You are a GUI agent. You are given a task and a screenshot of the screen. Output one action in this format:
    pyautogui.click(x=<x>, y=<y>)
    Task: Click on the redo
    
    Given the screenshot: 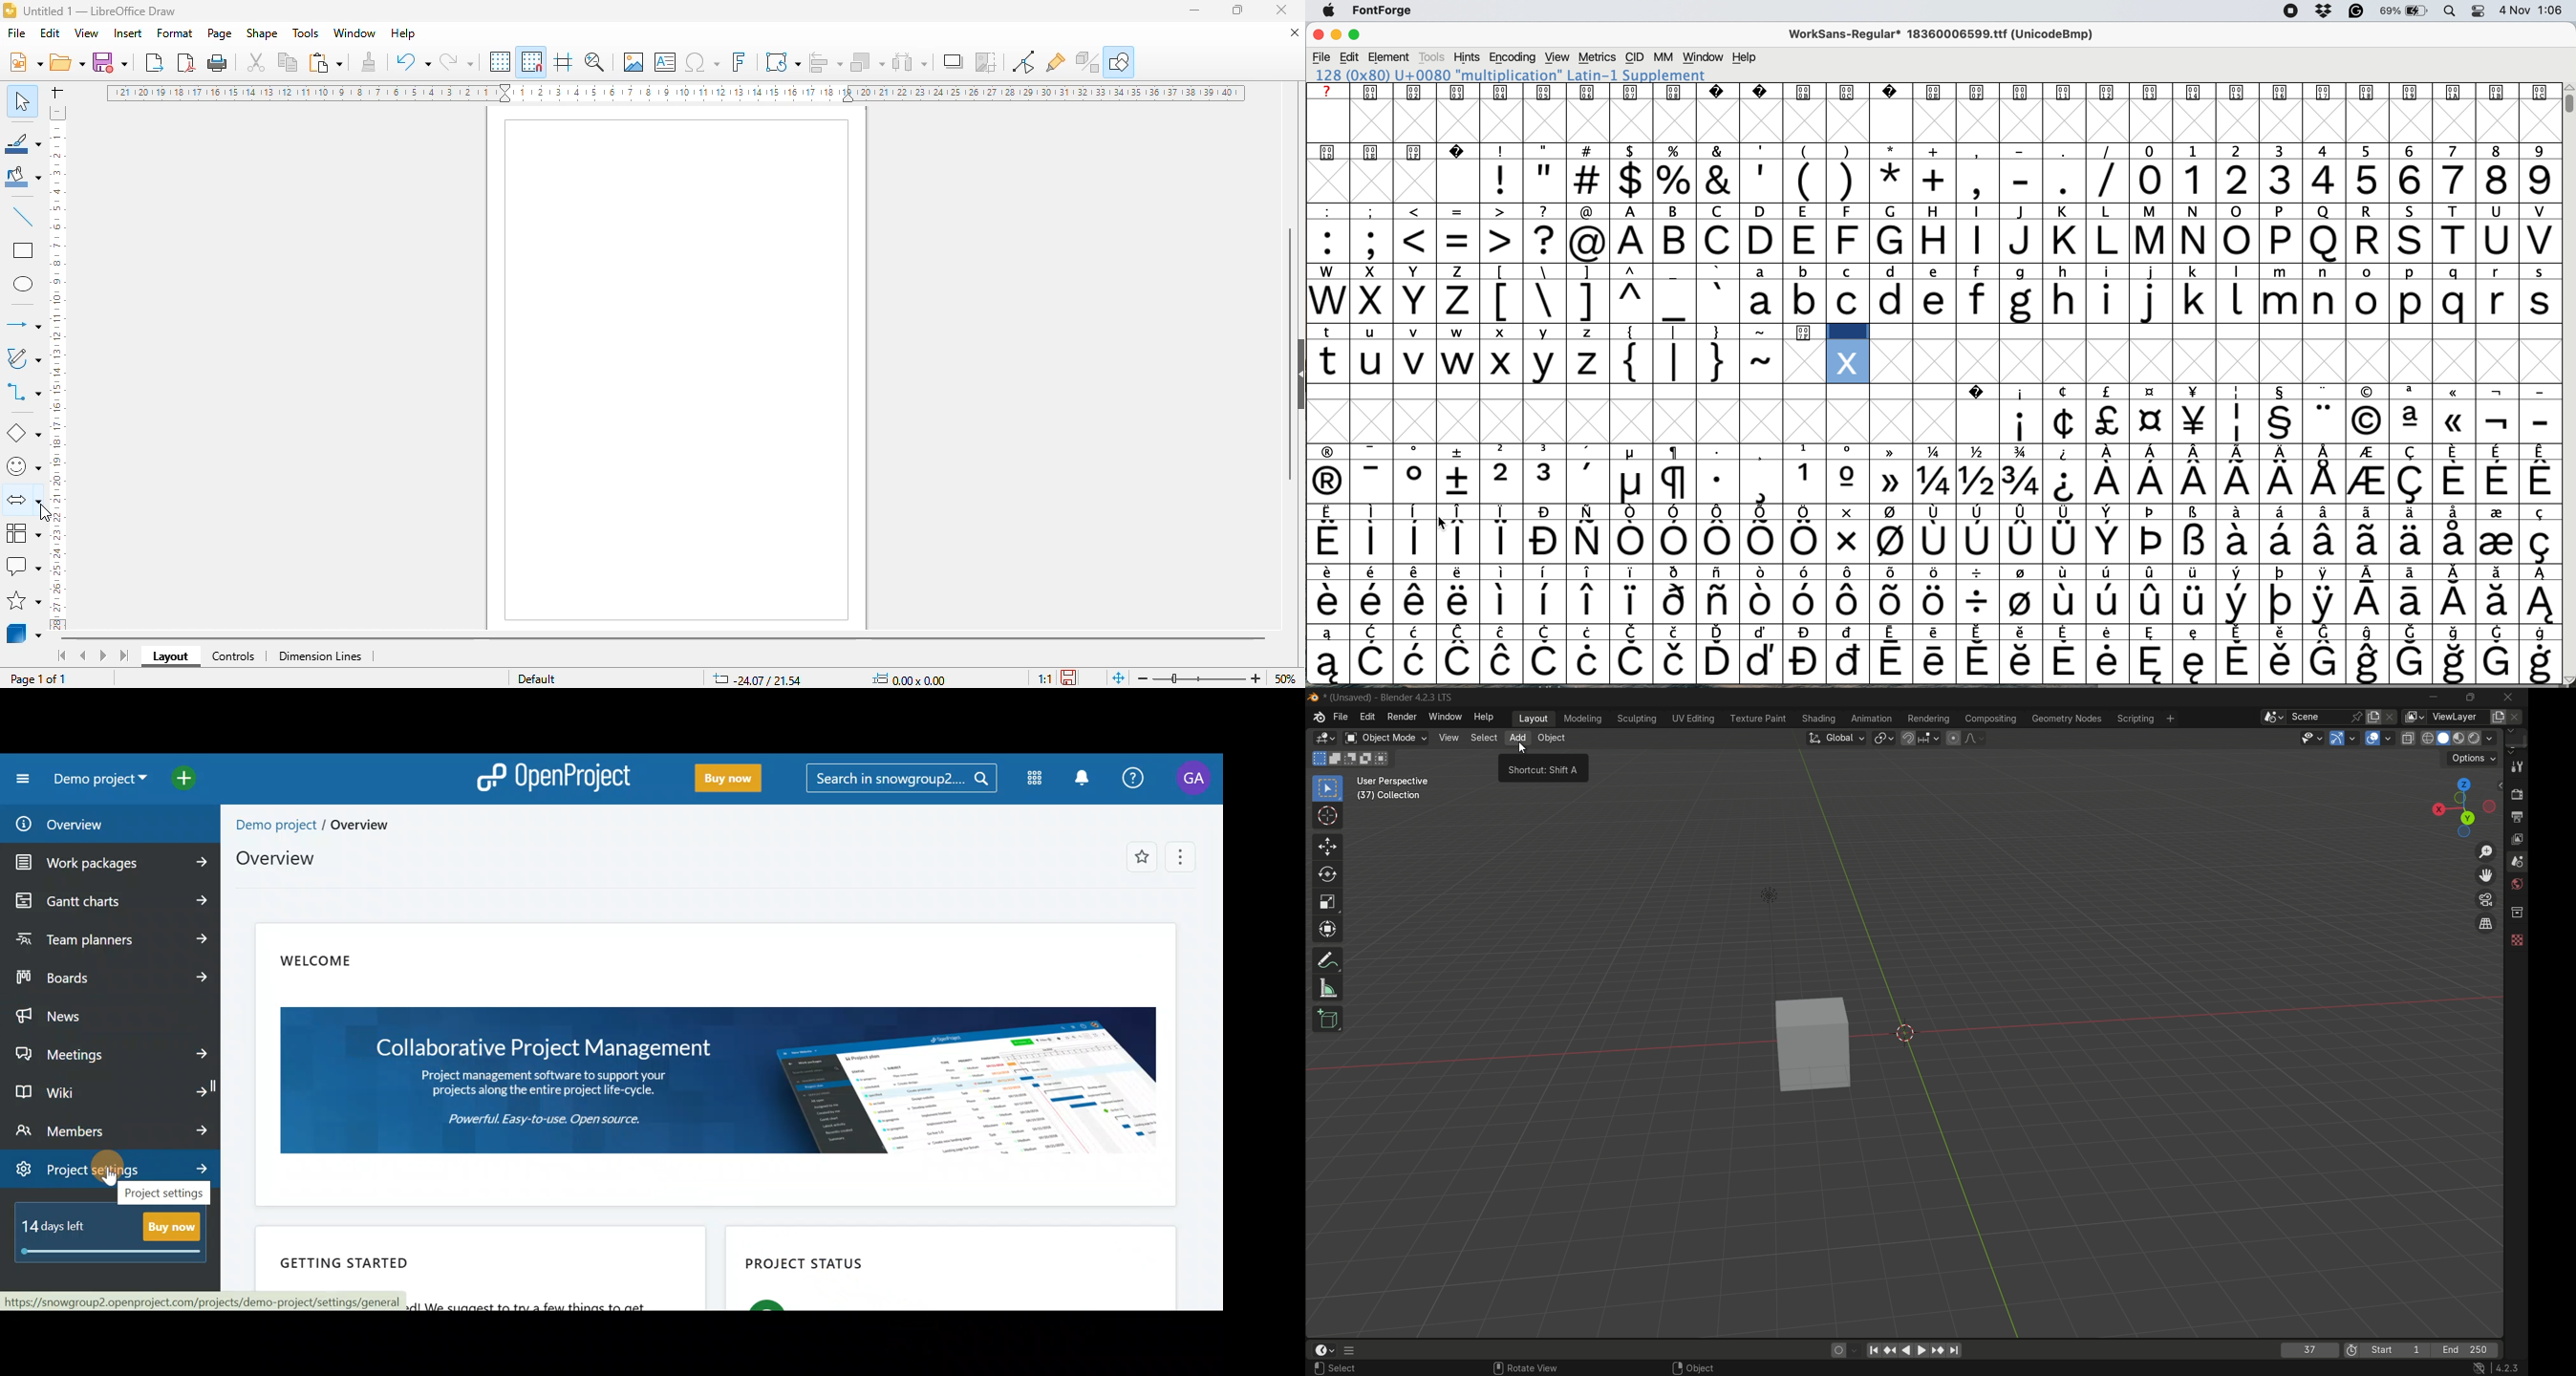 What is the action you would take?
    pyautogui.click(x=456, y=61)
    